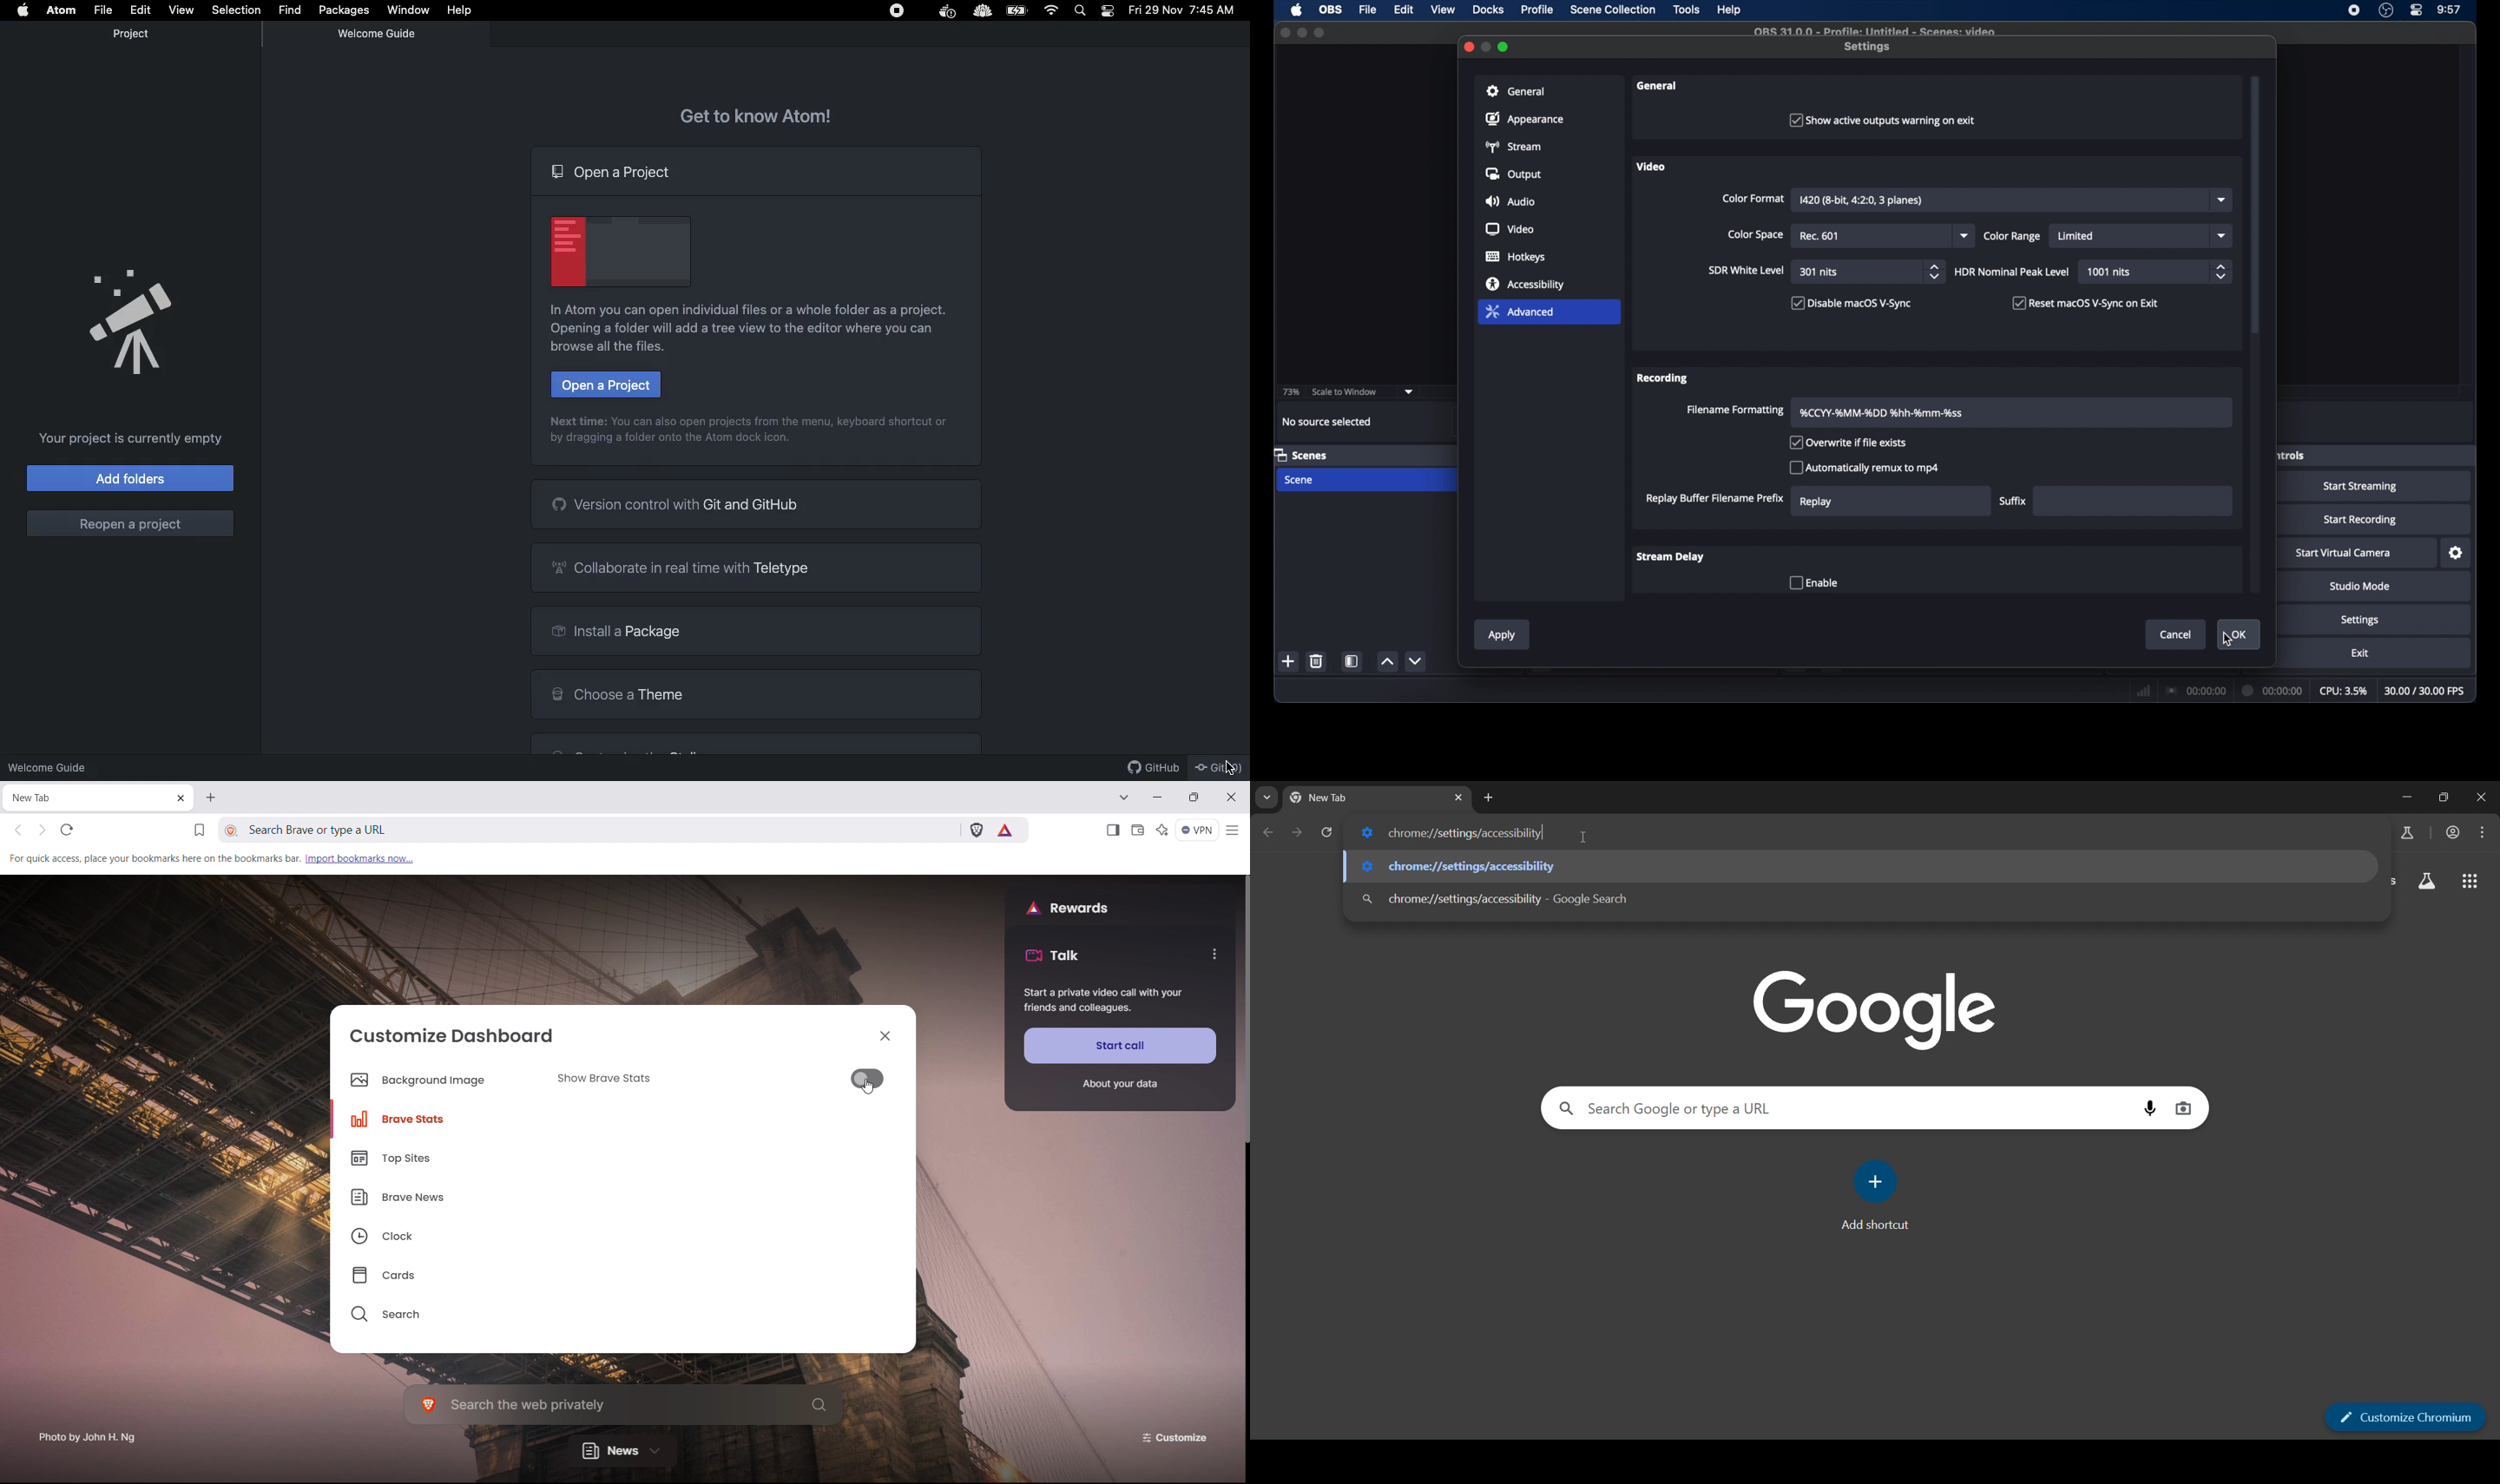 This screenshot has height=1484, width=2520. Describe the element at coordinates (1298, 480) in the screenshot. I see `scene` at that location.